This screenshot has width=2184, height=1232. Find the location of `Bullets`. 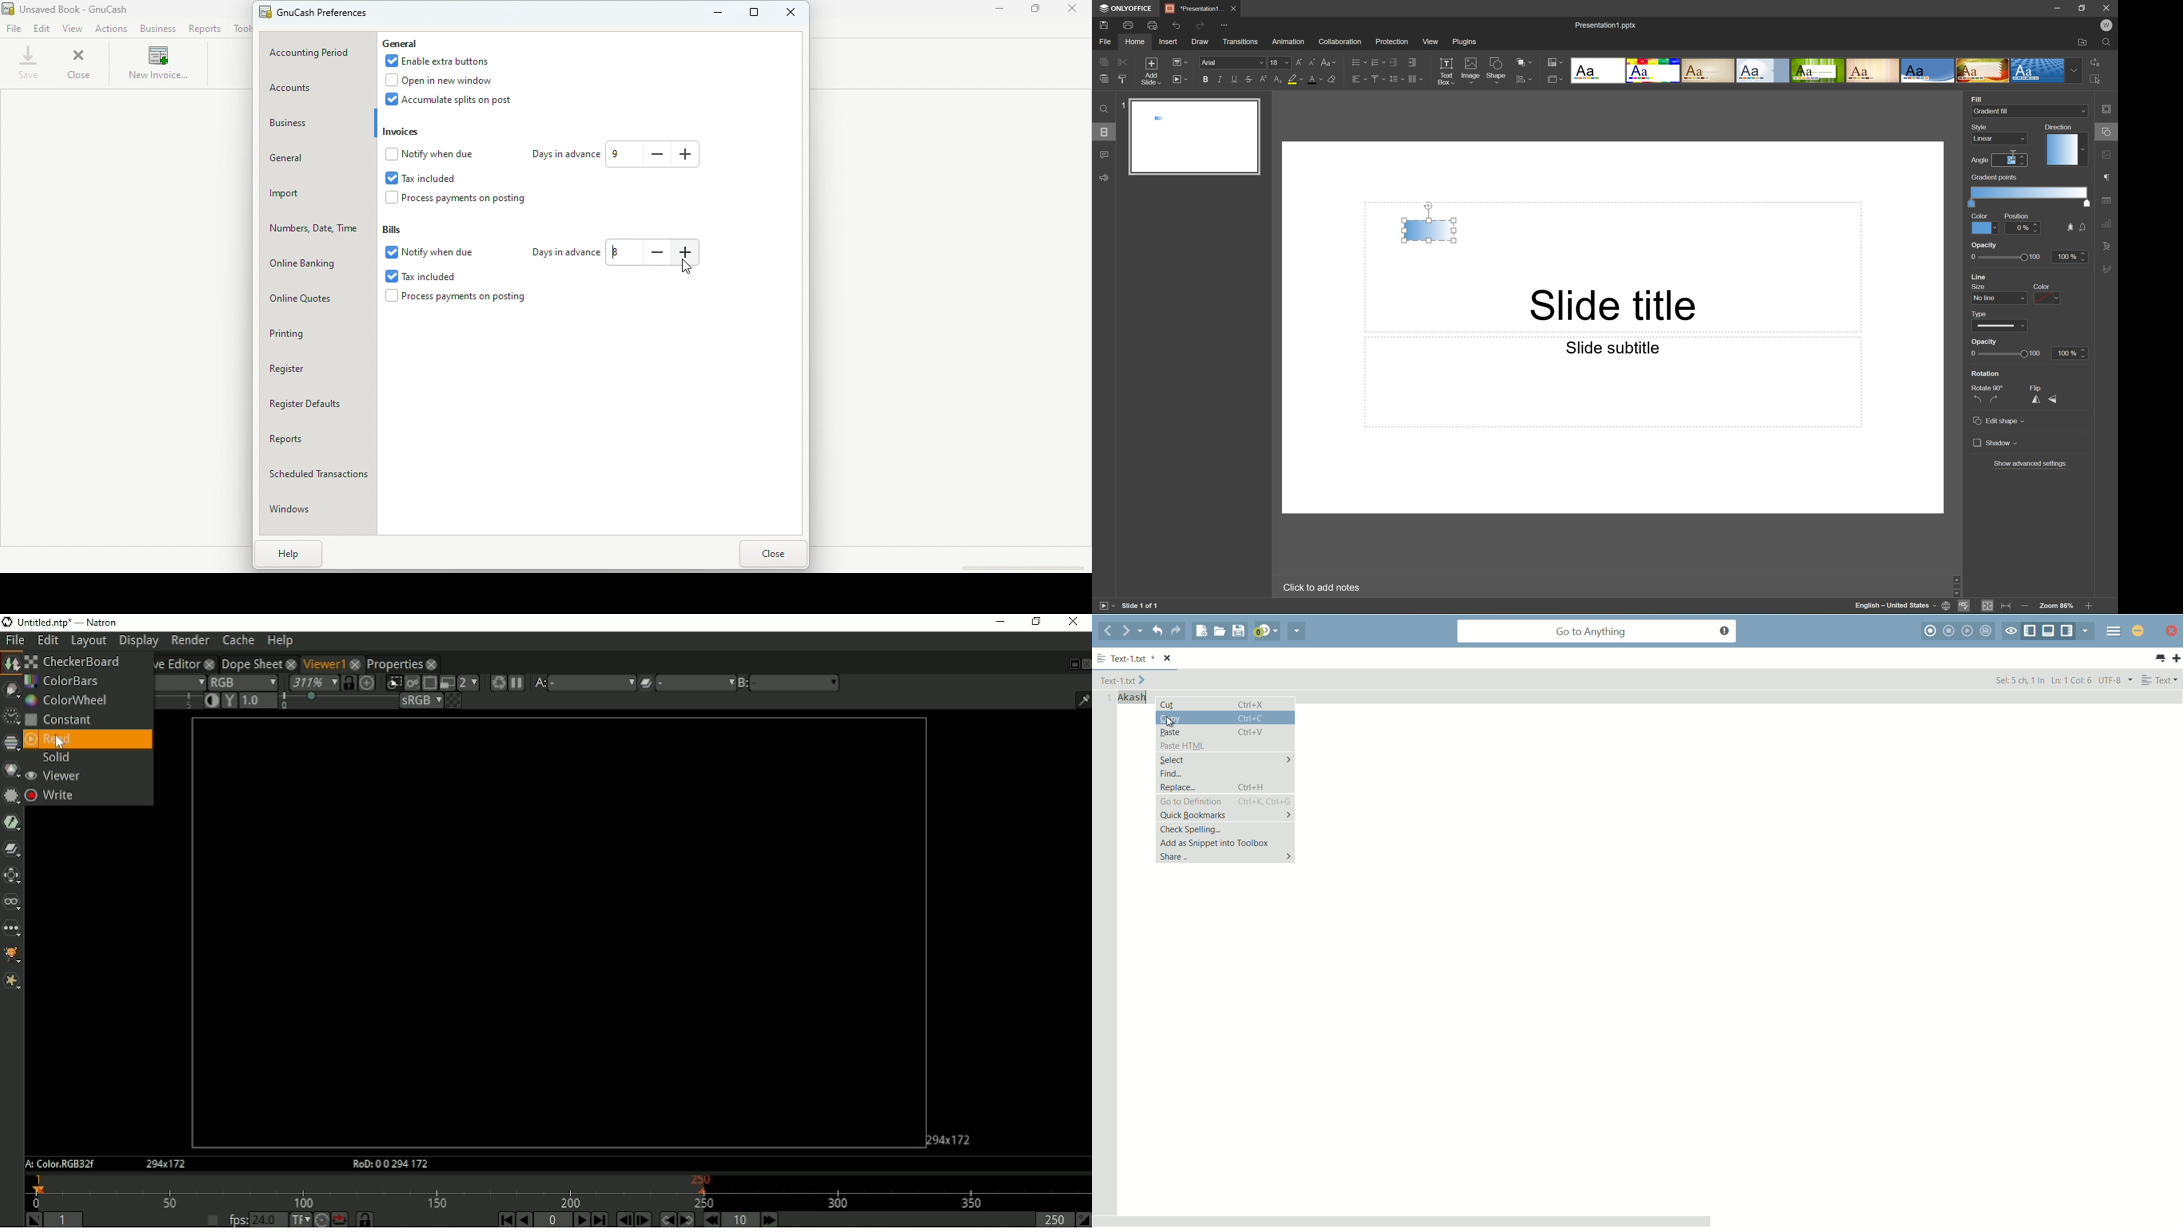

Bullets is located at coordinates (1357, 61).